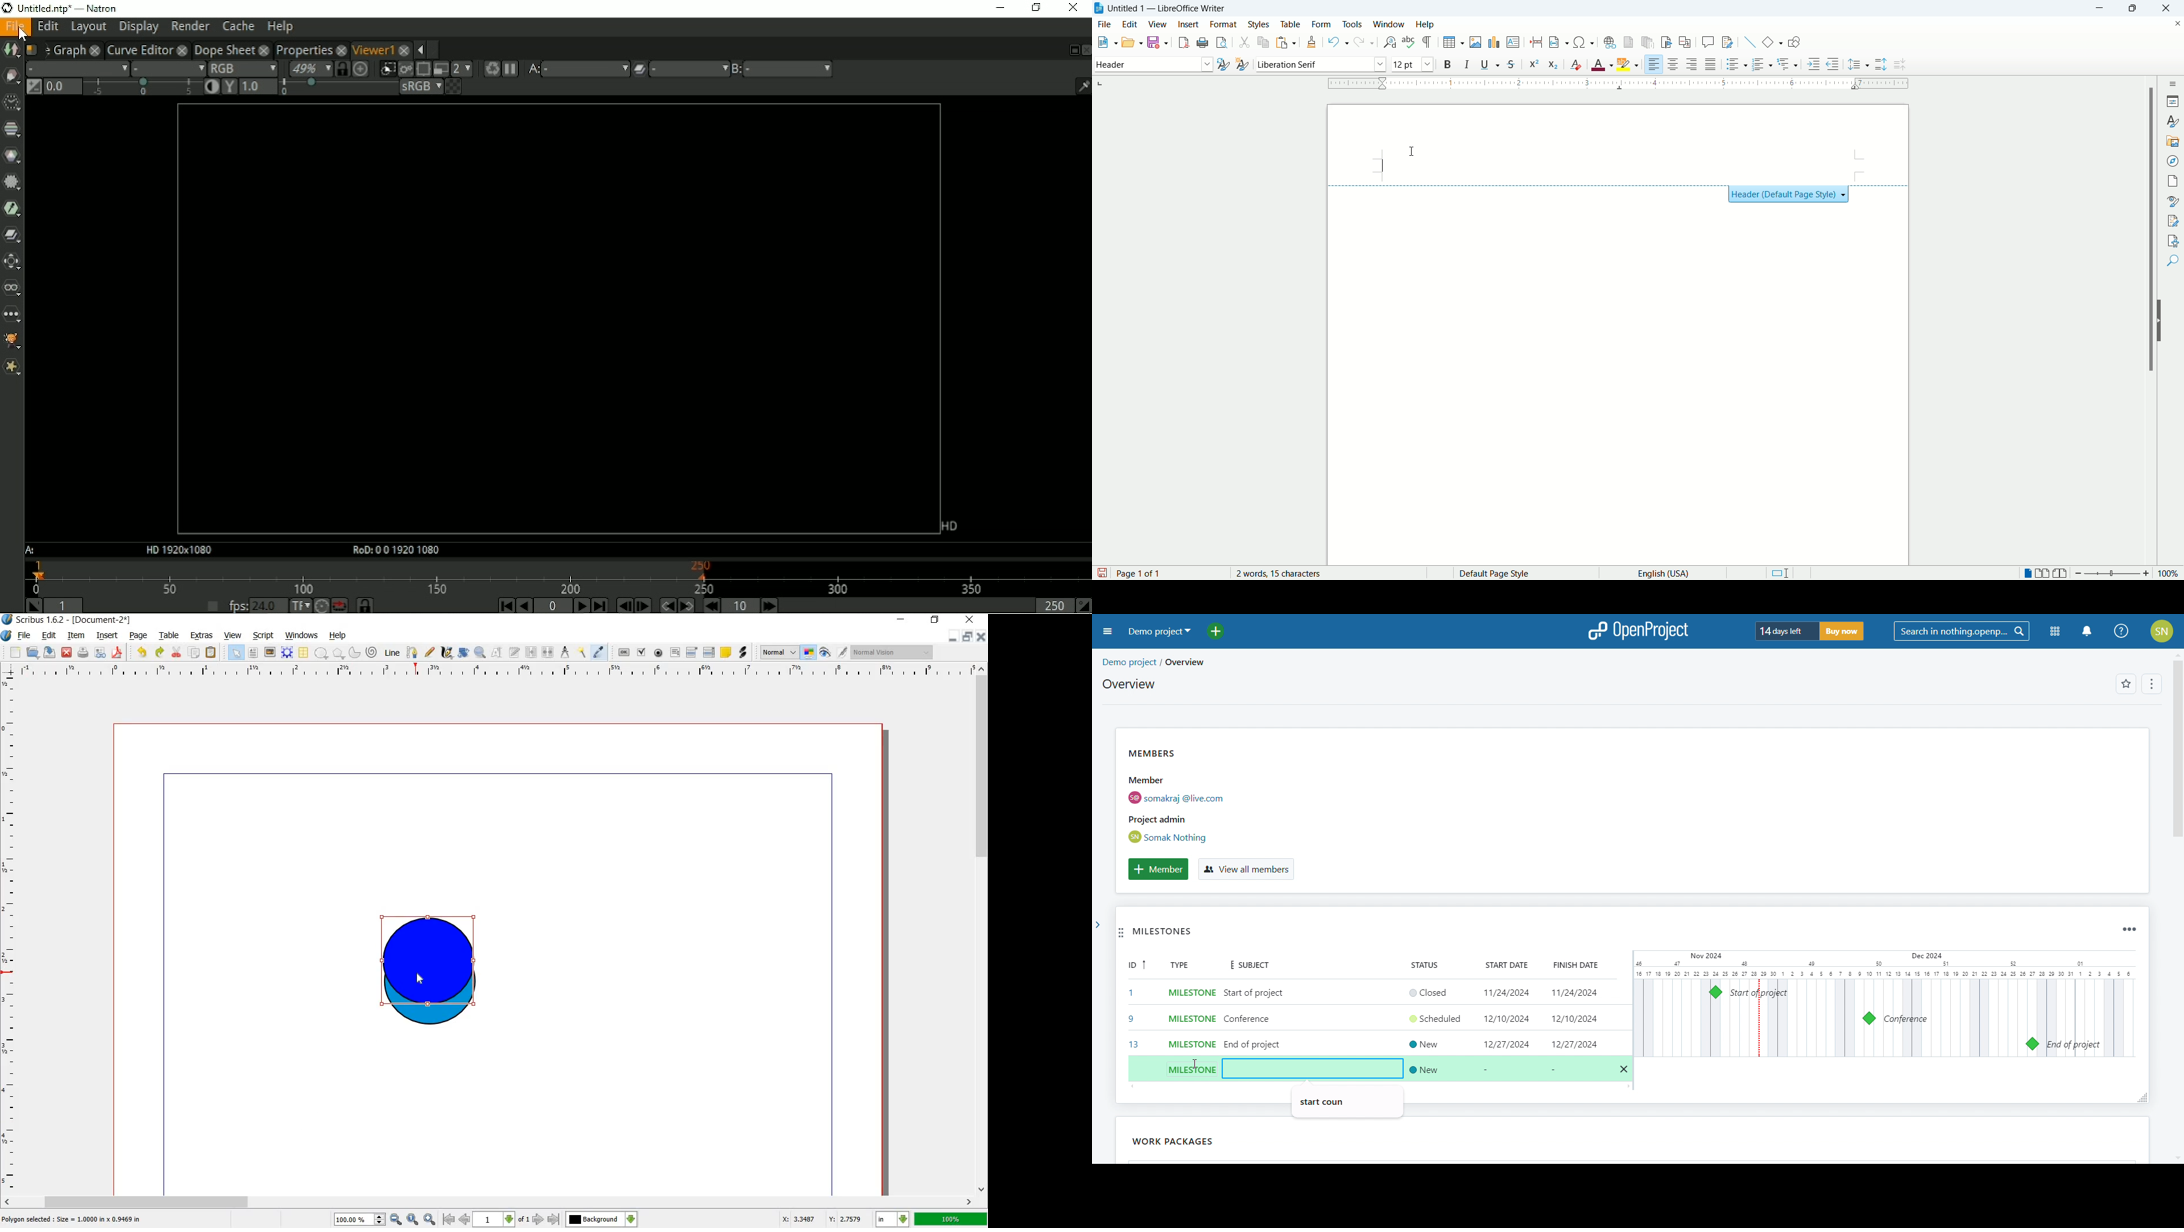 This screenshot has width=2184, height=1232. I want to click on basic shapes, so click(1773, 42).